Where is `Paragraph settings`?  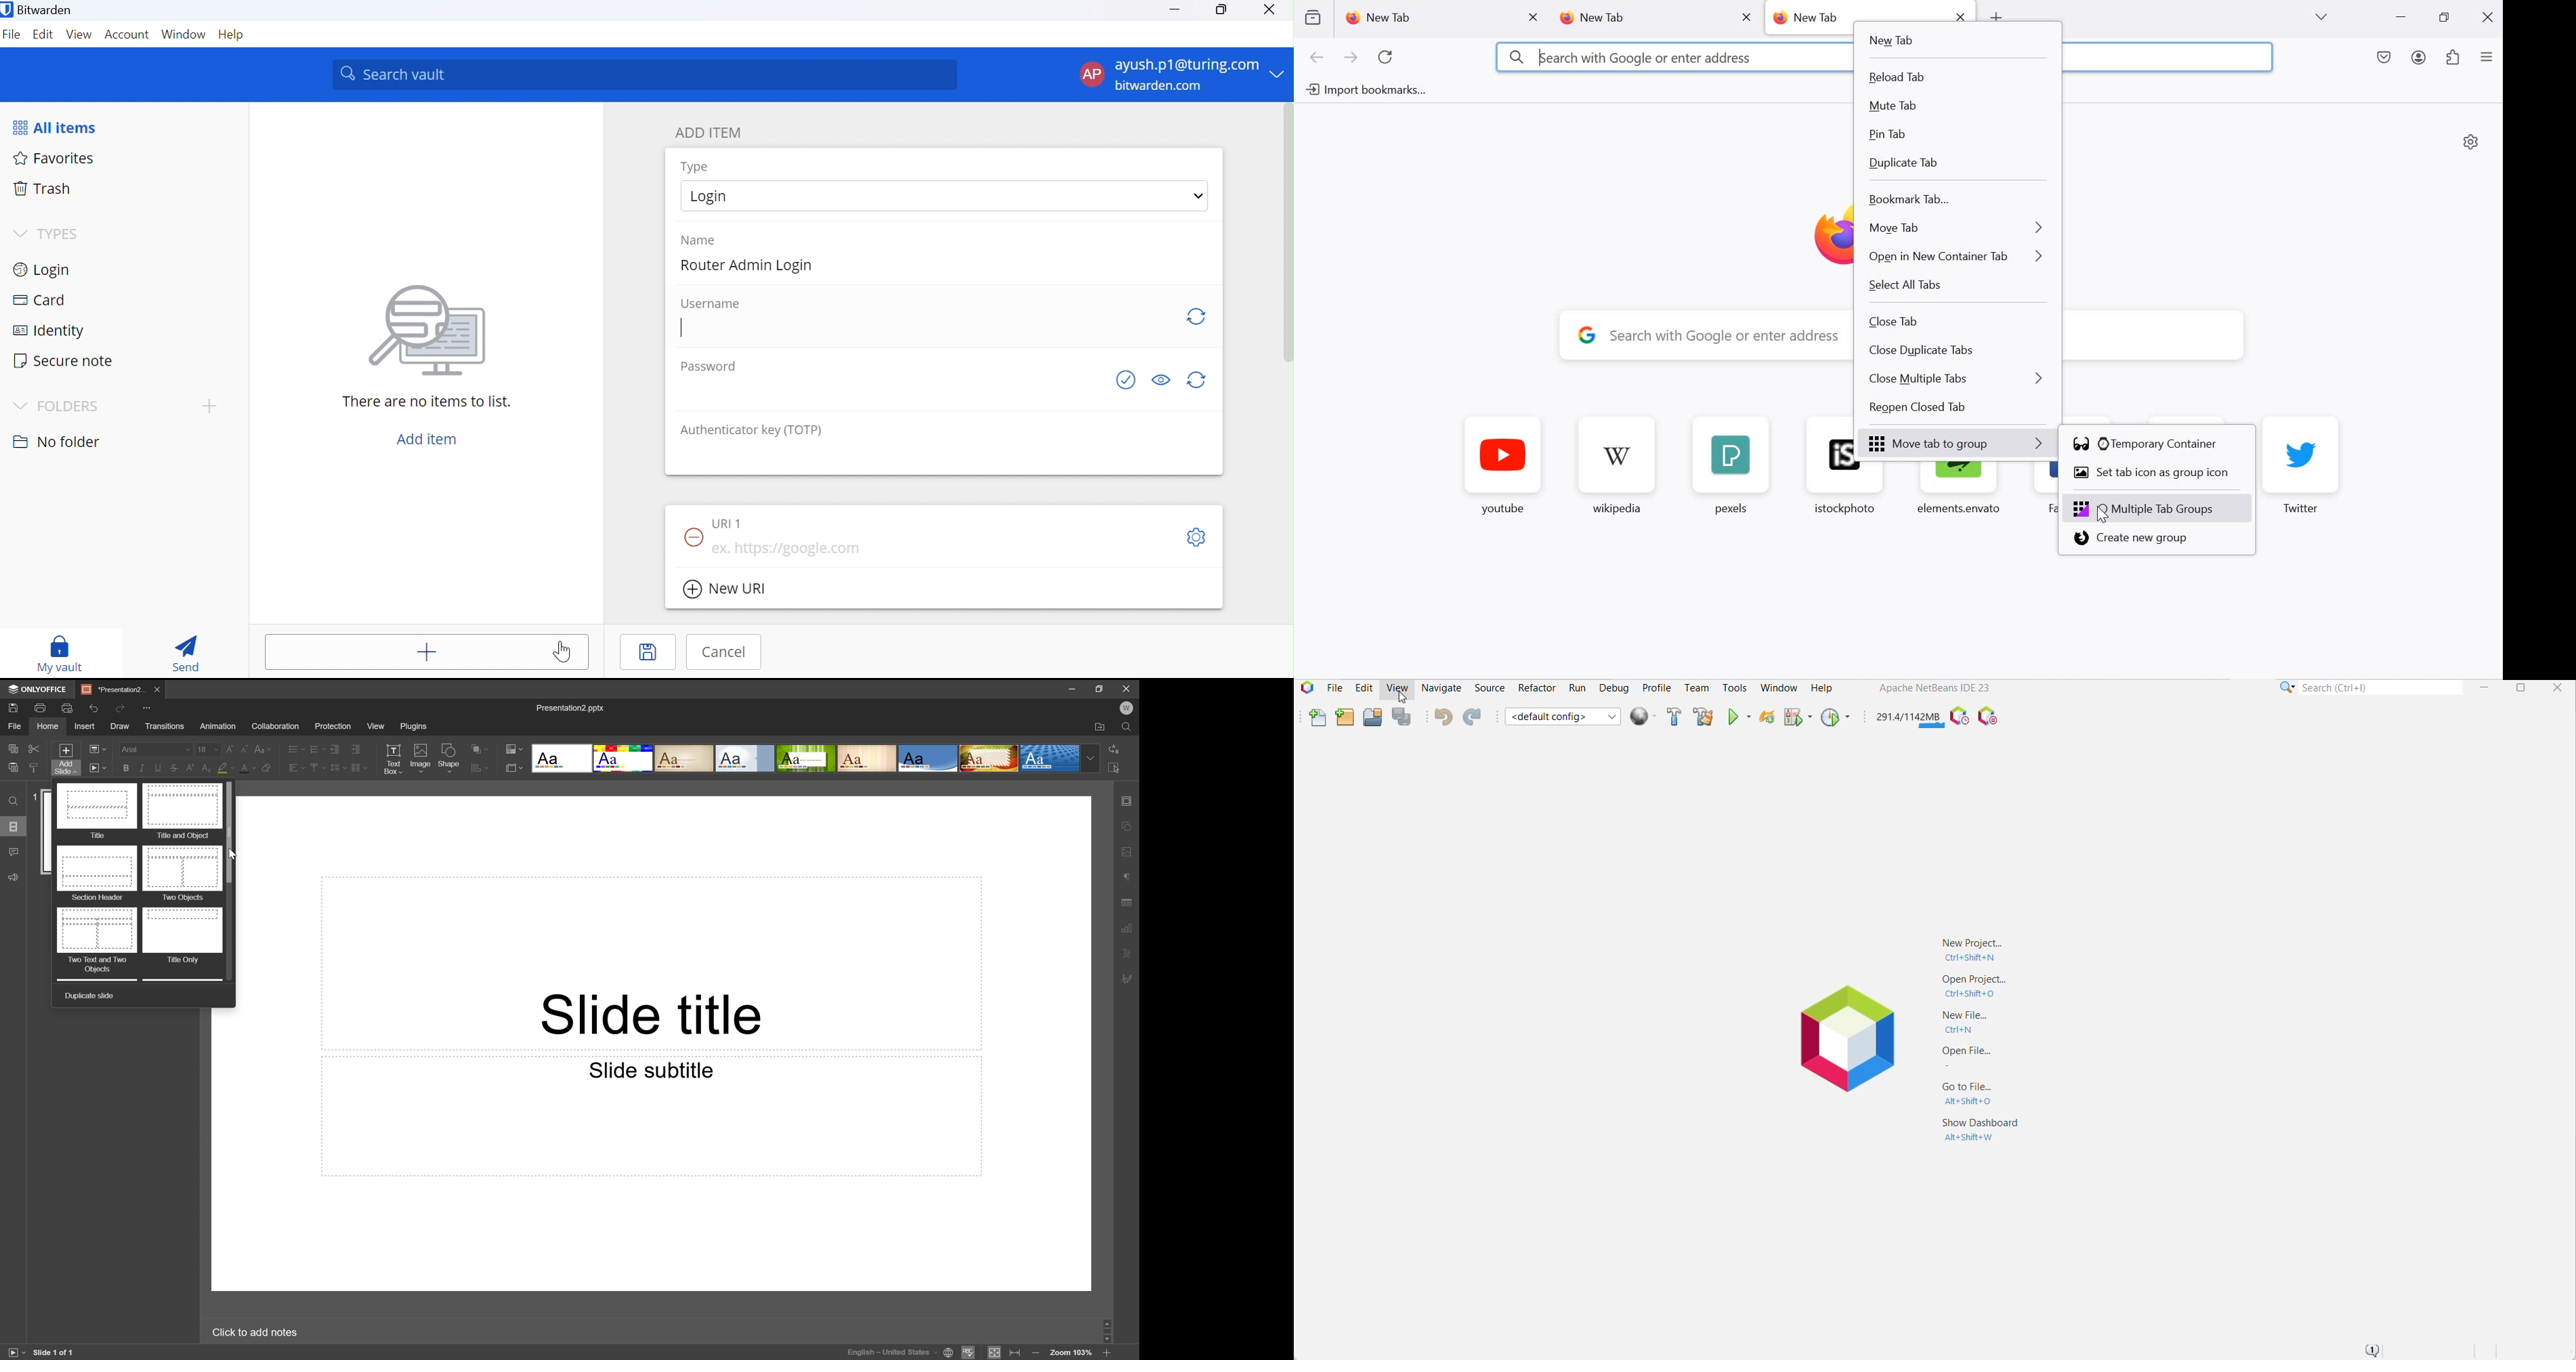 Paragraph settings is located at coordinates (1127, 875).